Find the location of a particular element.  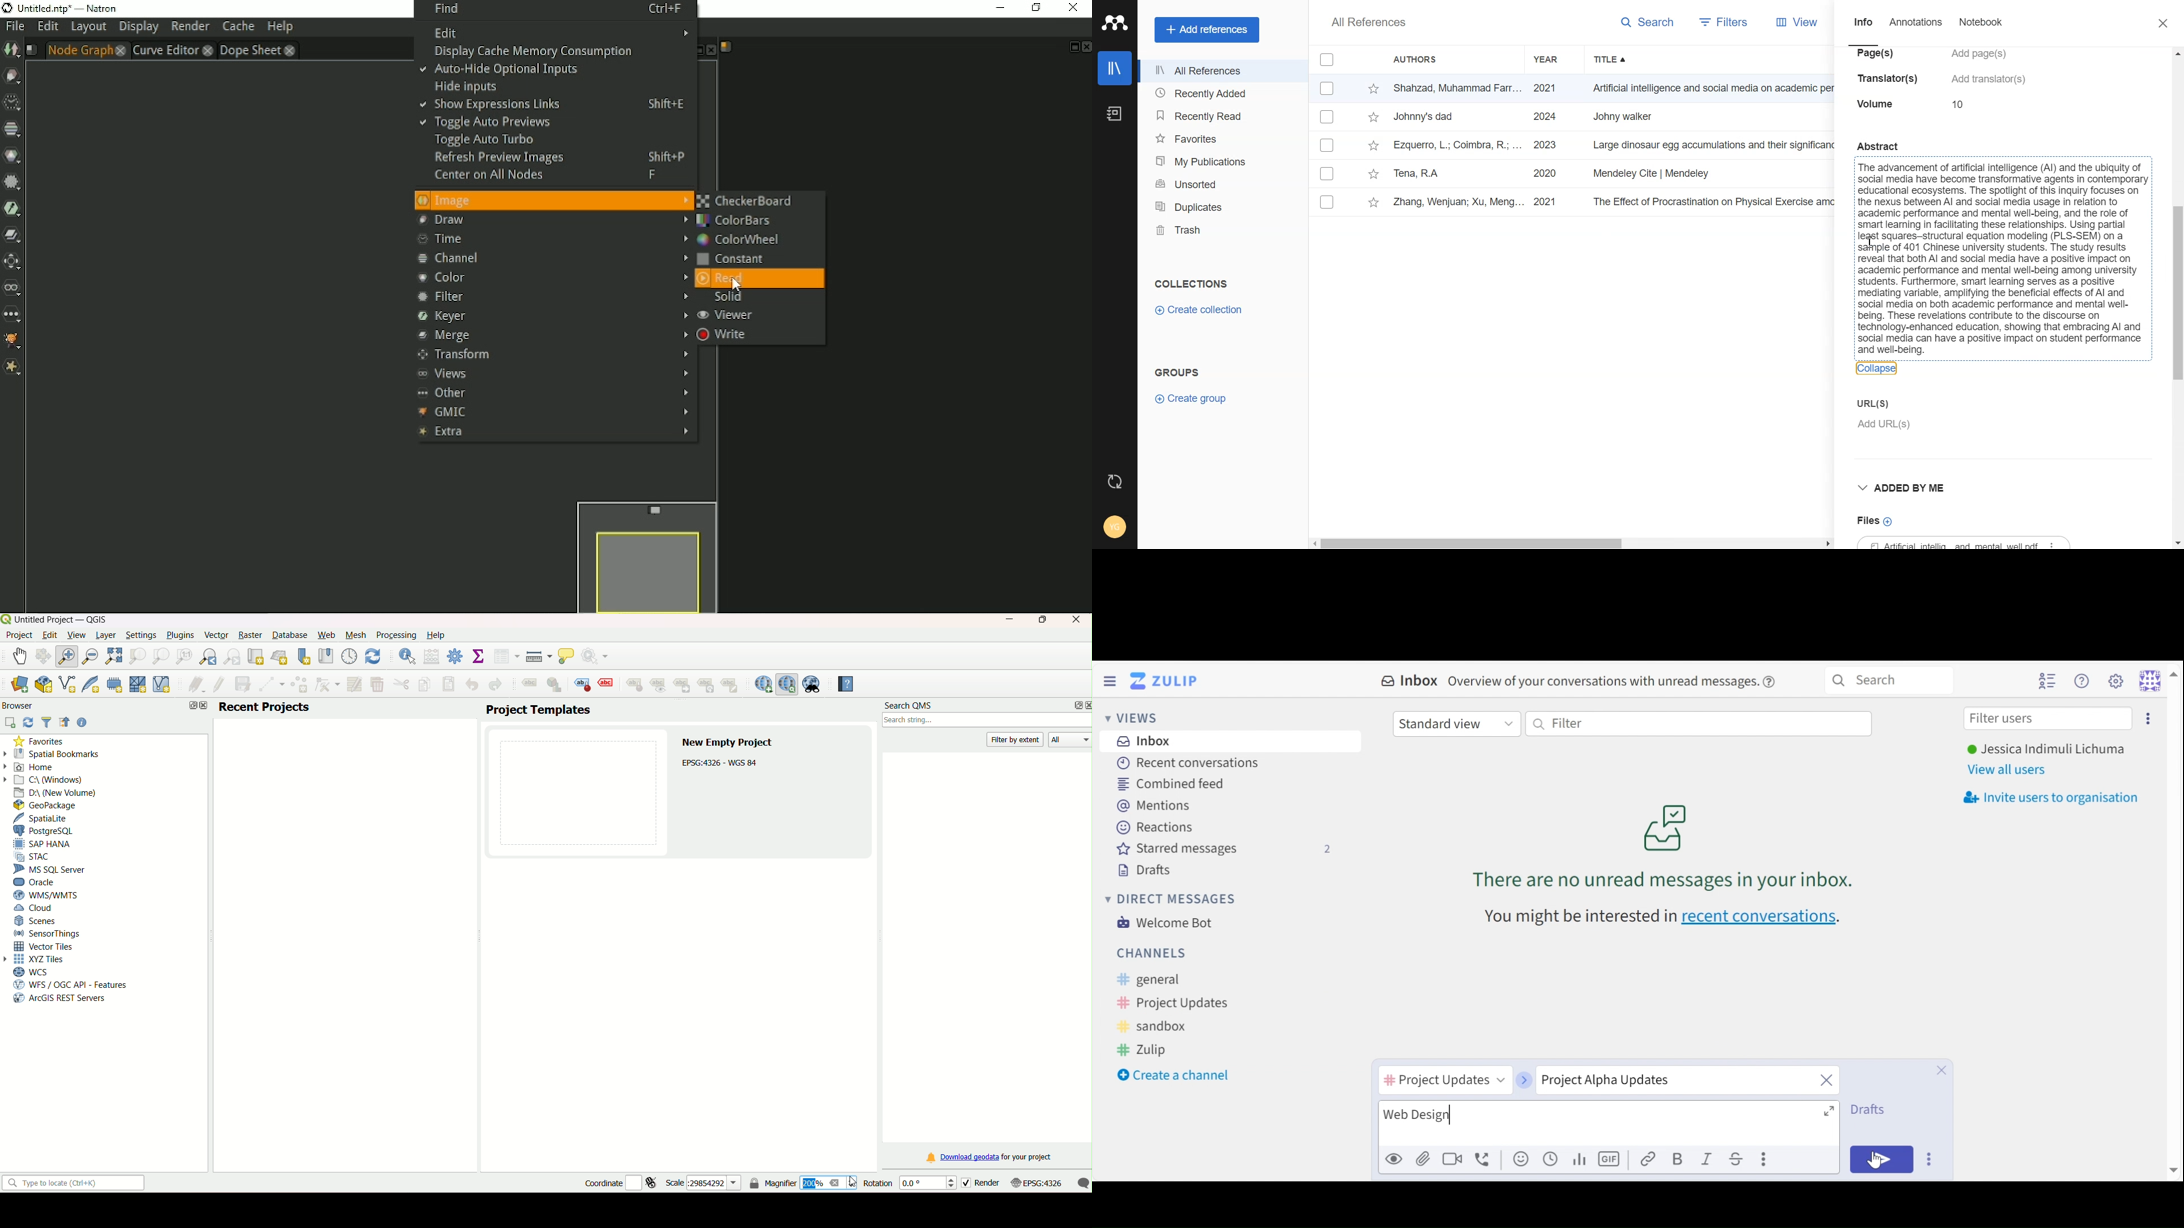

Channel is located at coordinates (1152, 952).